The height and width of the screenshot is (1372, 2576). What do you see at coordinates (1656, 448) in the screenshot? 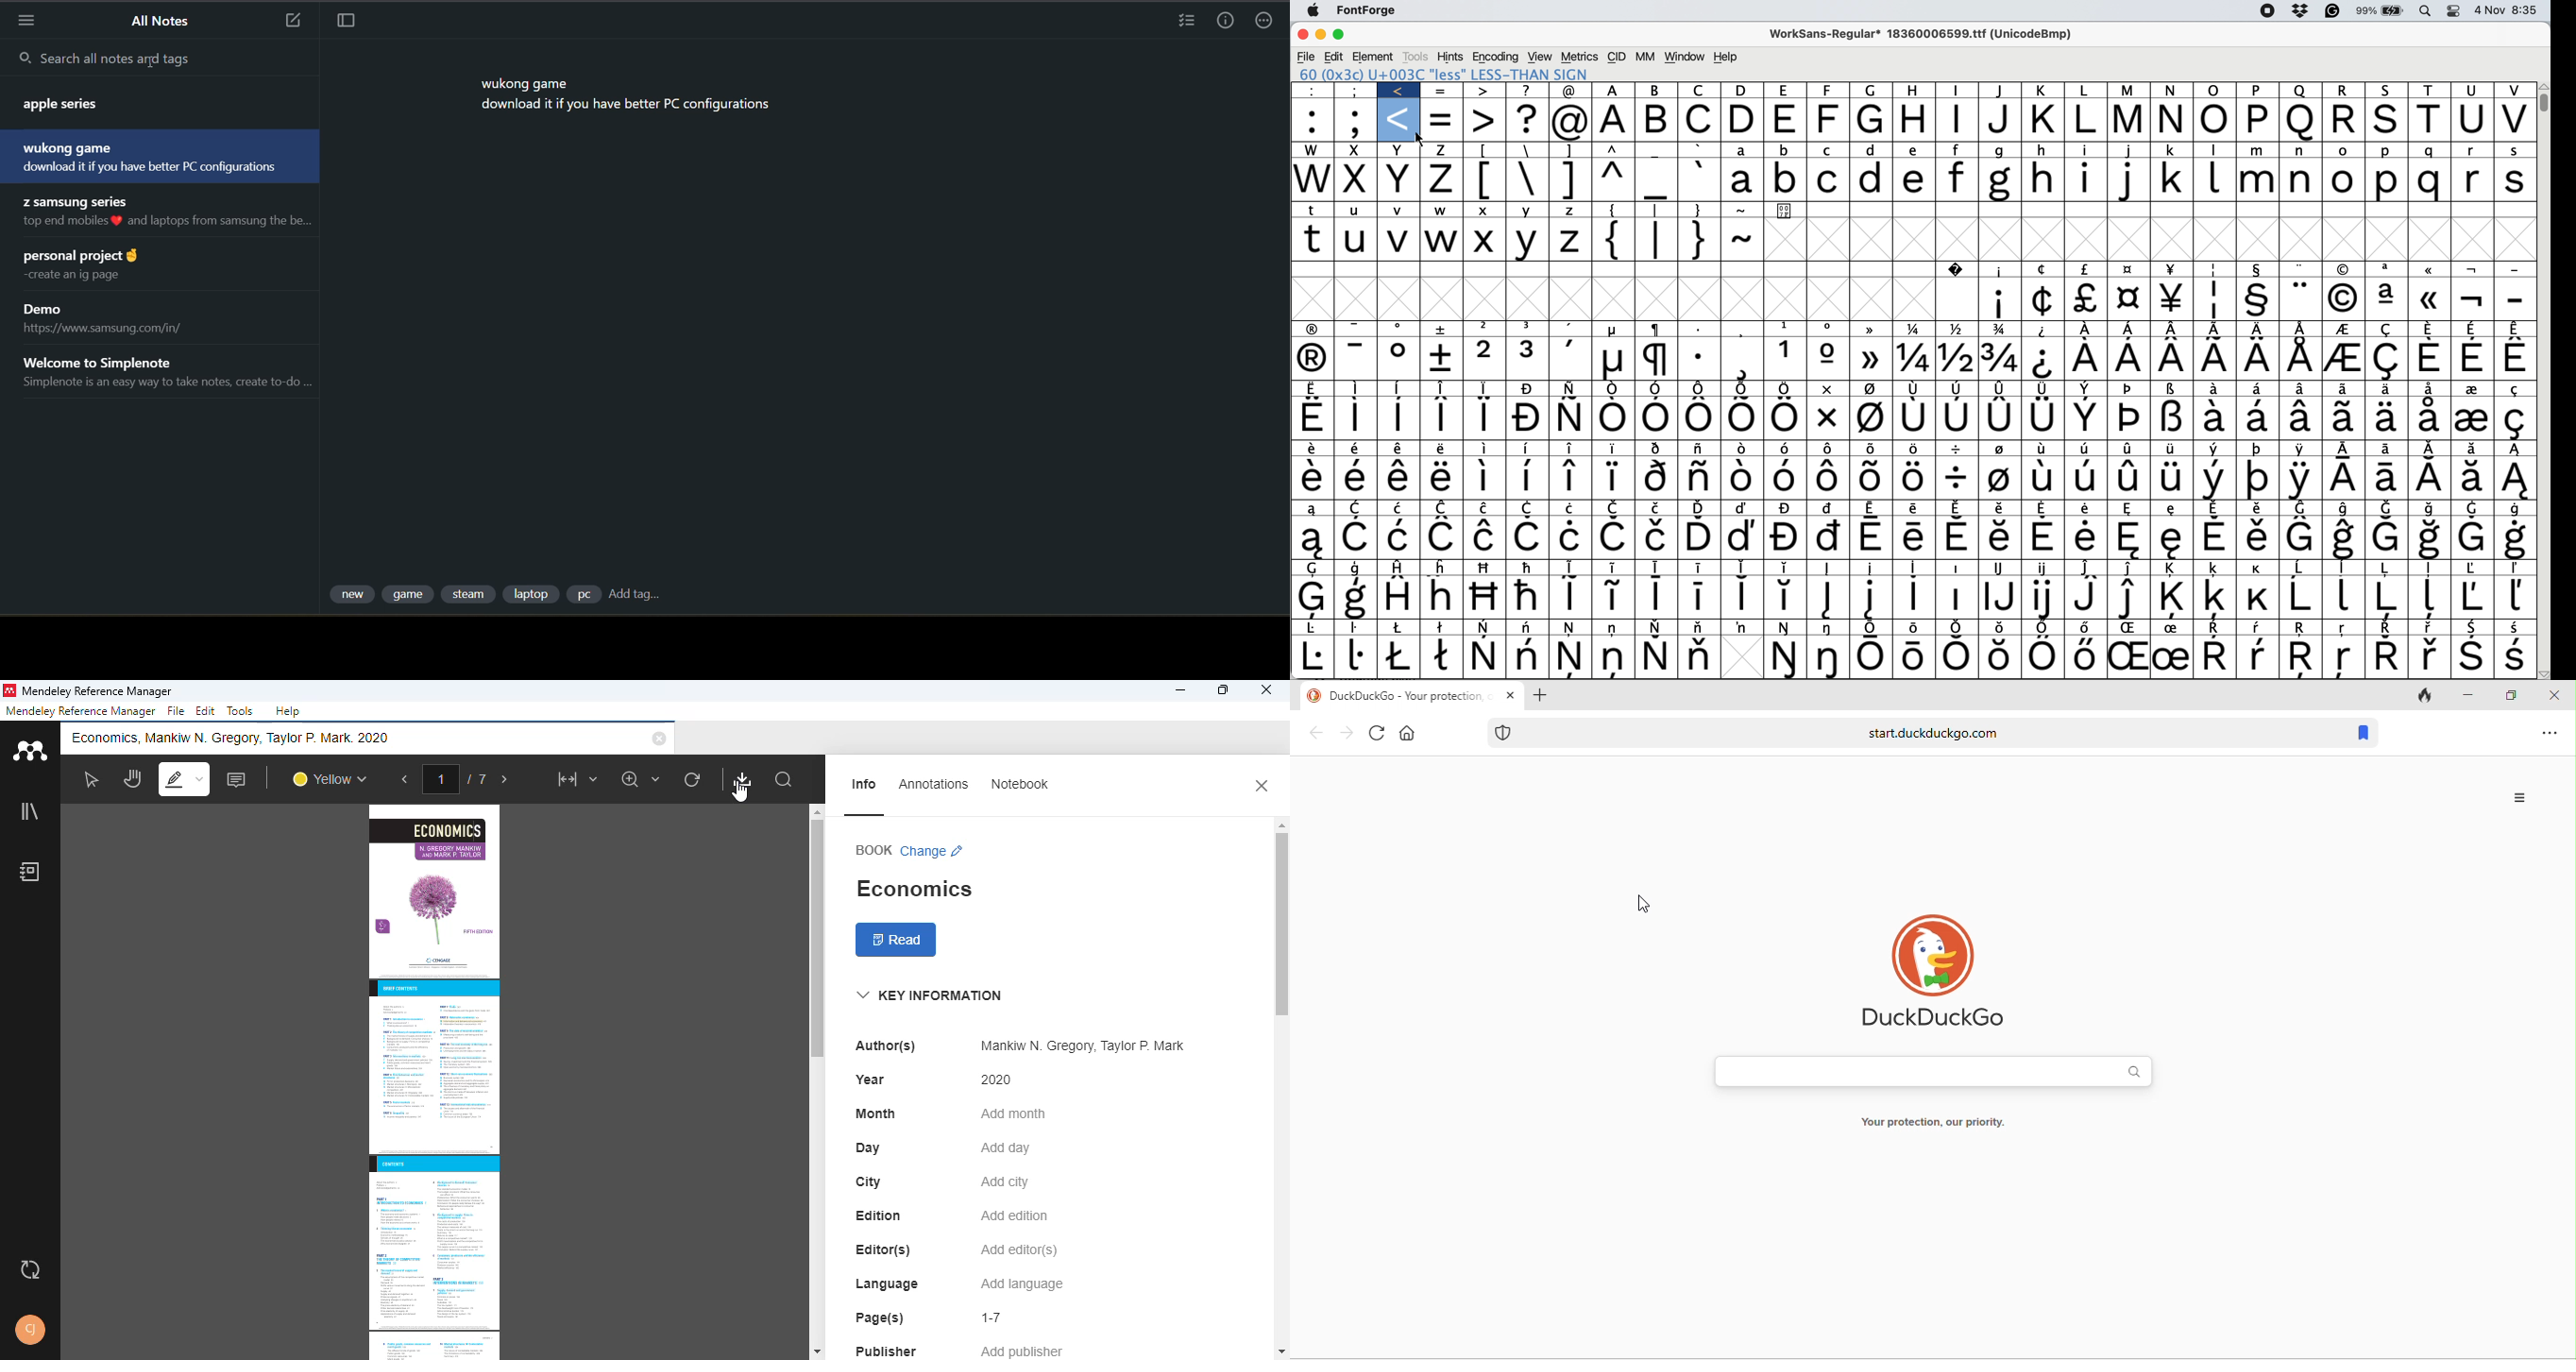
I see `Symbol` at bounding box center [1656, 448].